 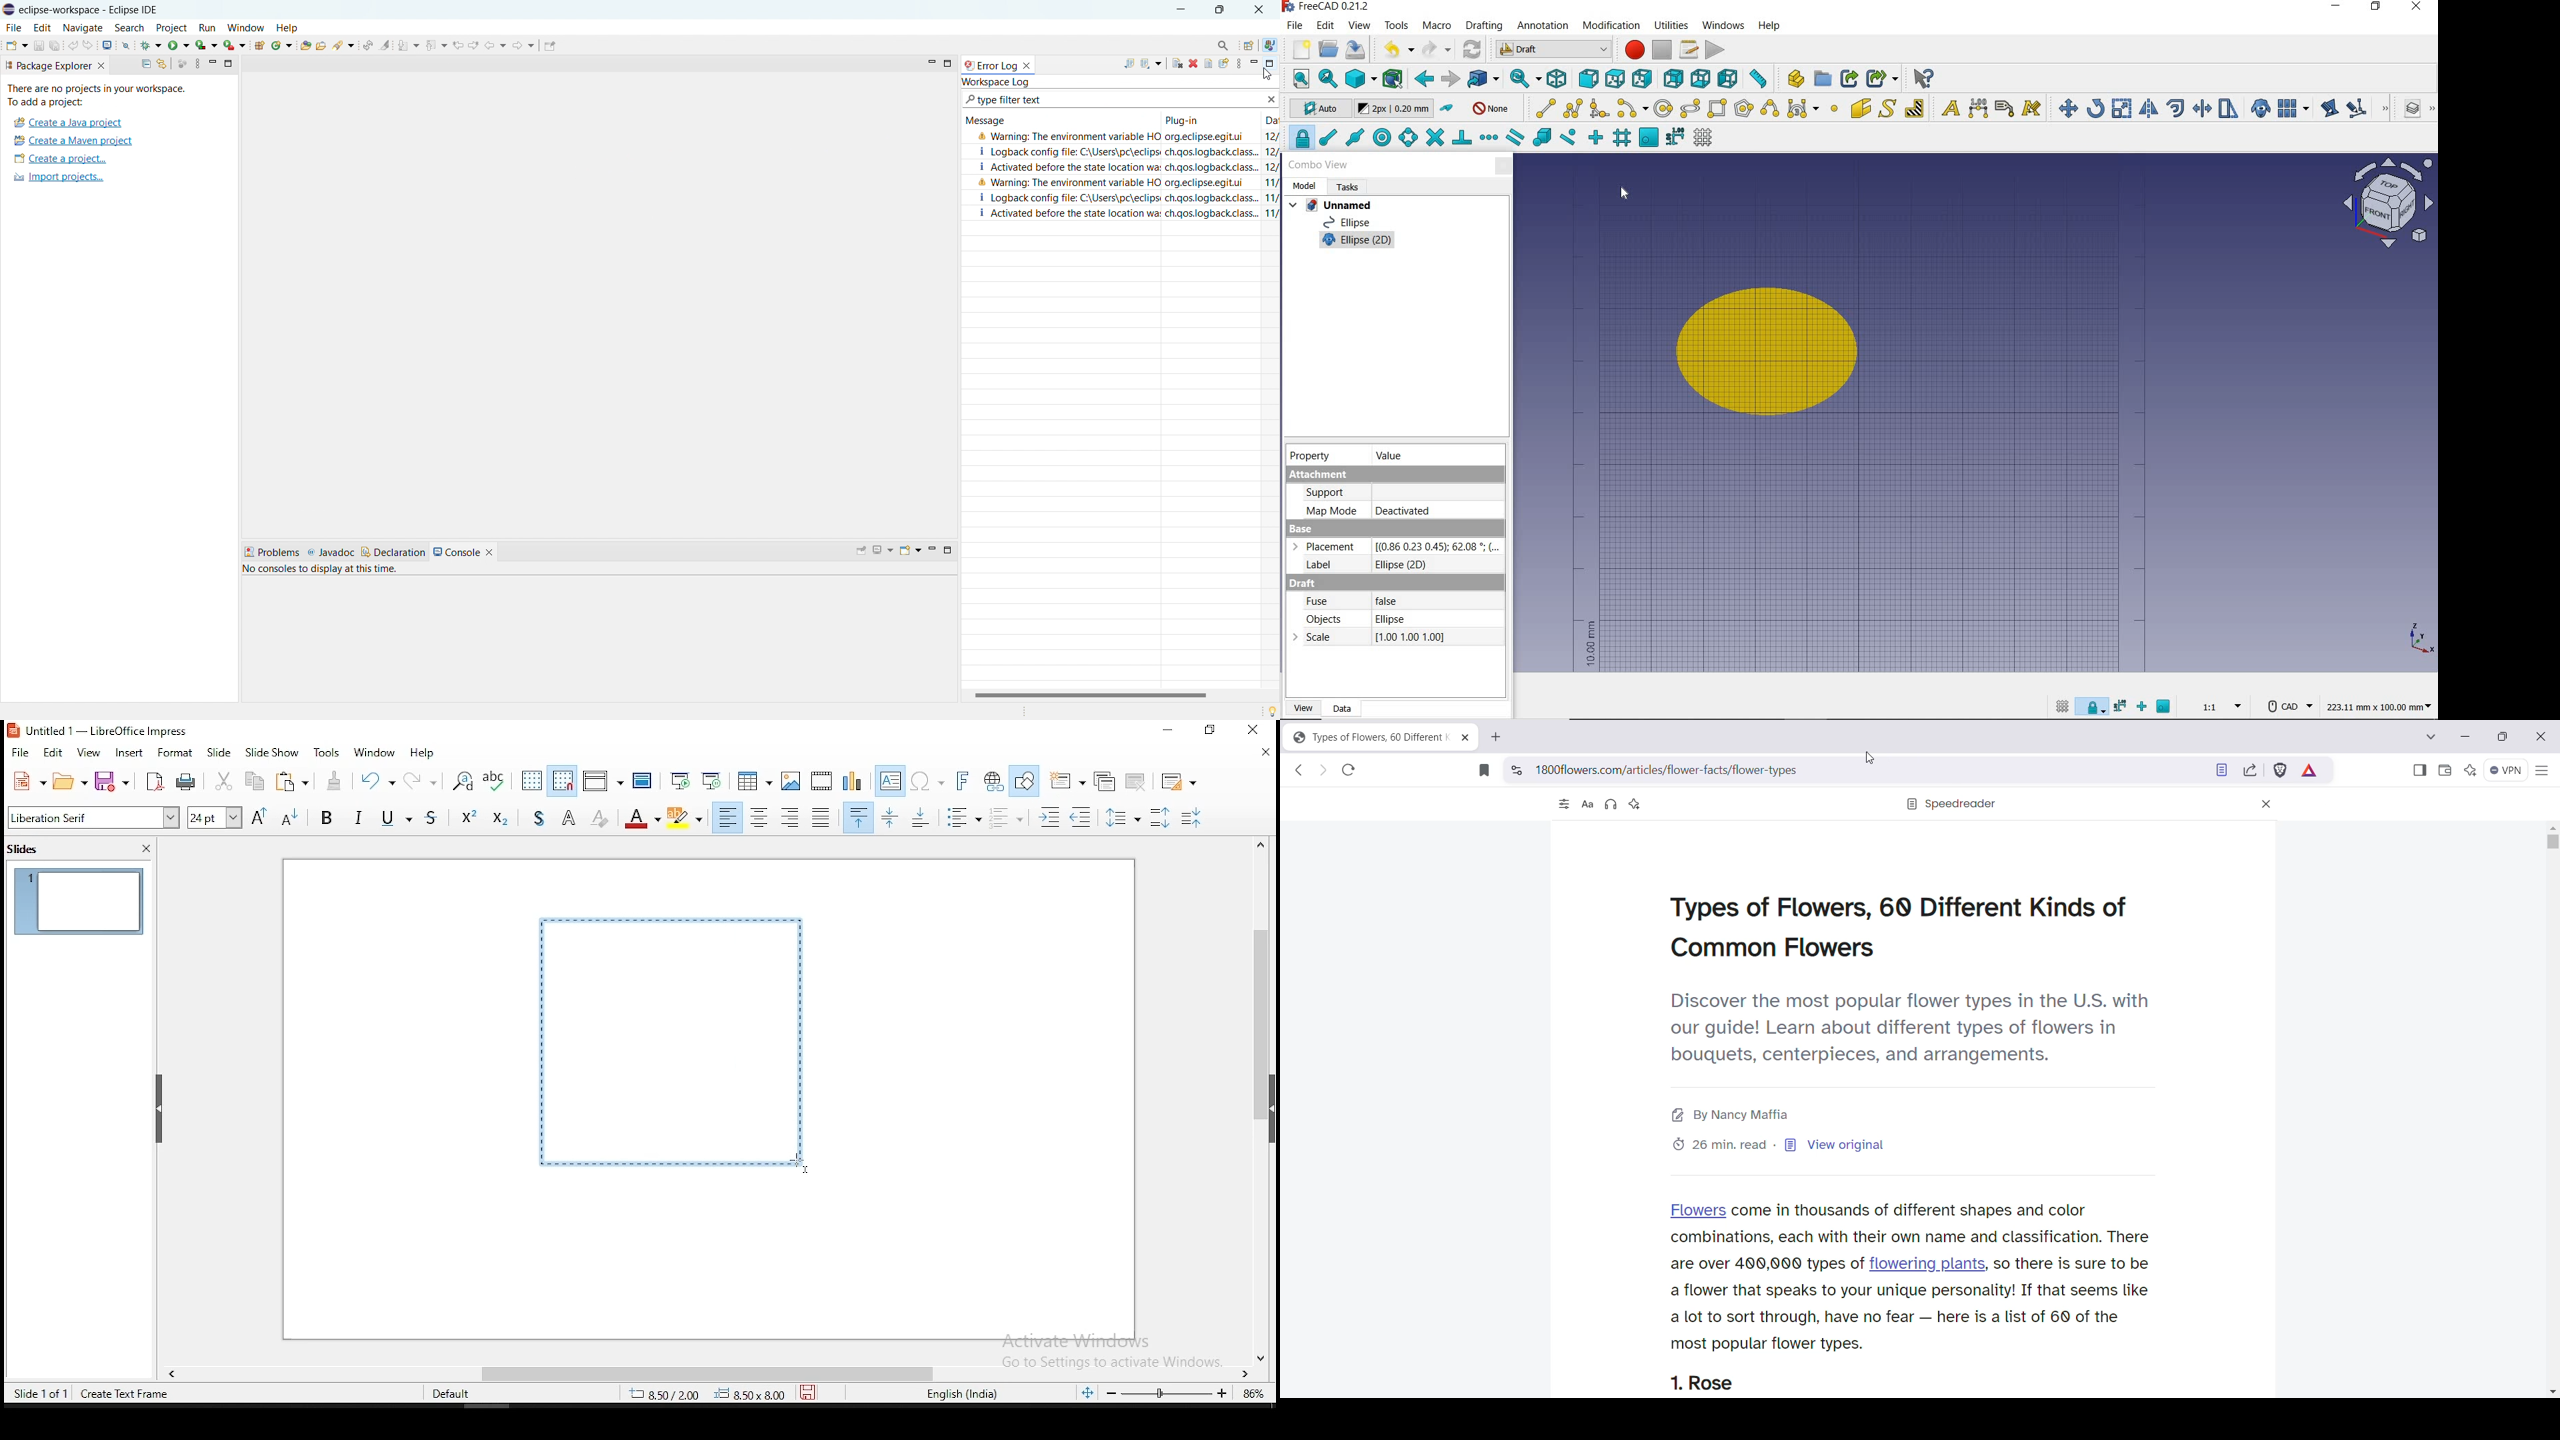 I want to click on are over 400,000 types of, so click(x=1765, y=1265).